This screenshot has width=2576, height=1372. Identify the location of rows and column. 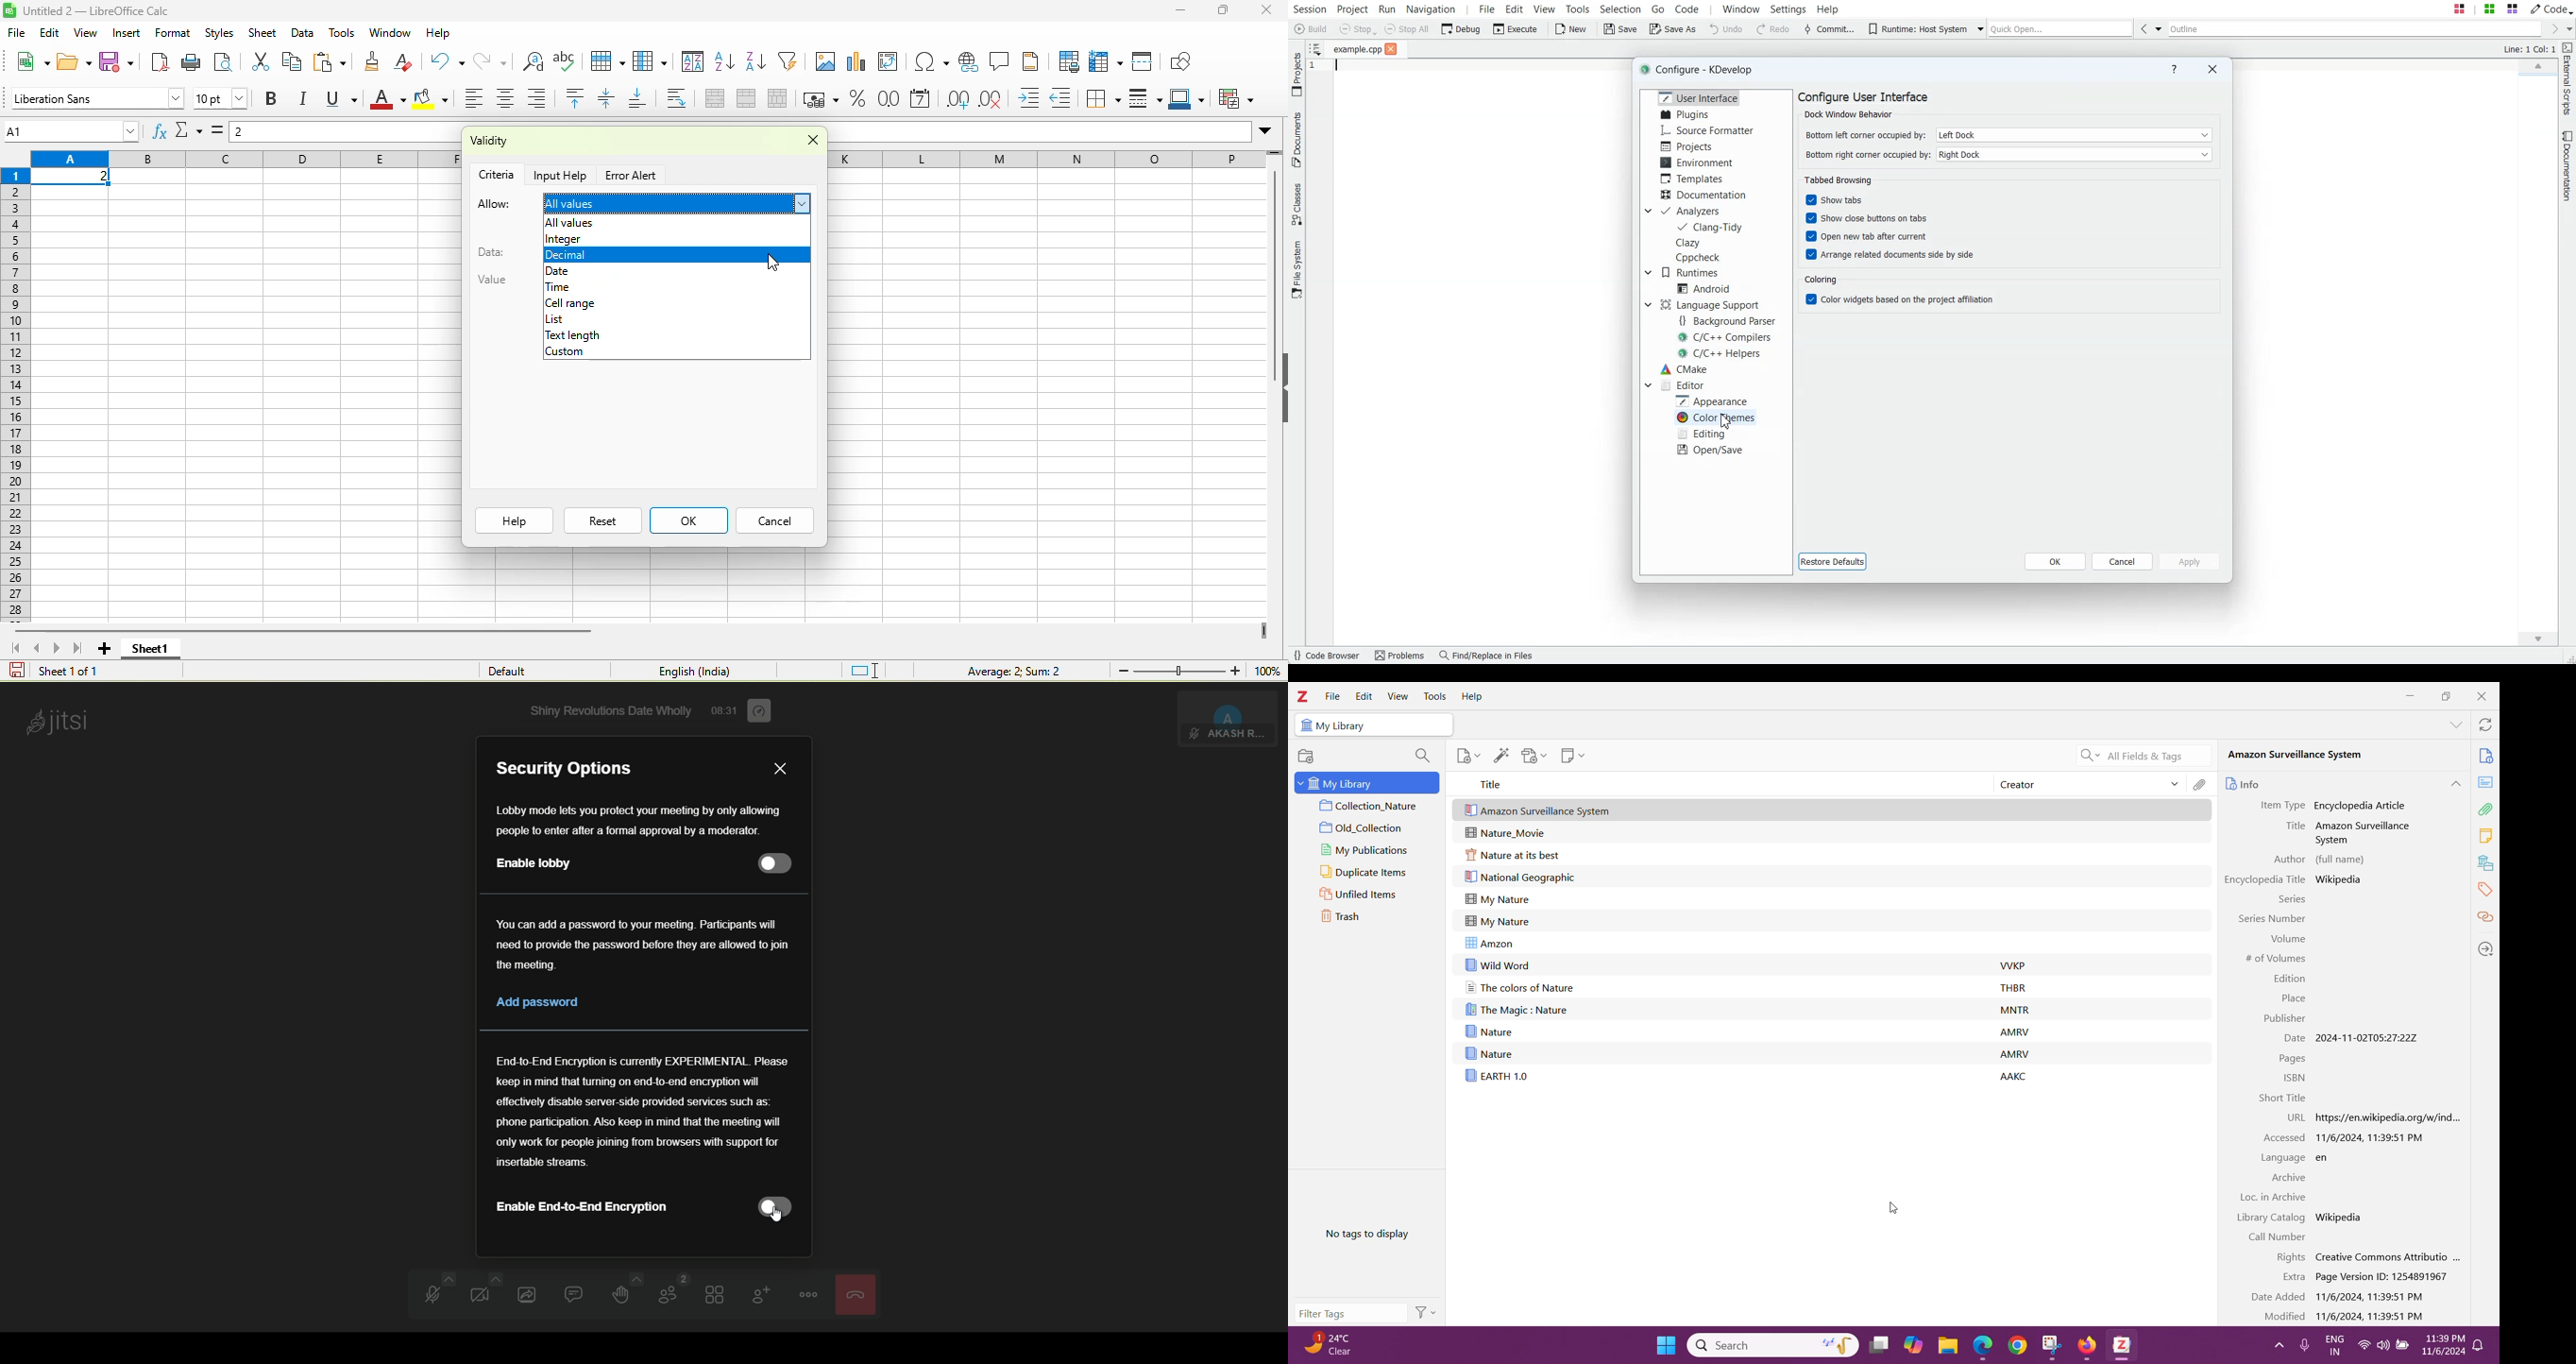
(1108, 61).